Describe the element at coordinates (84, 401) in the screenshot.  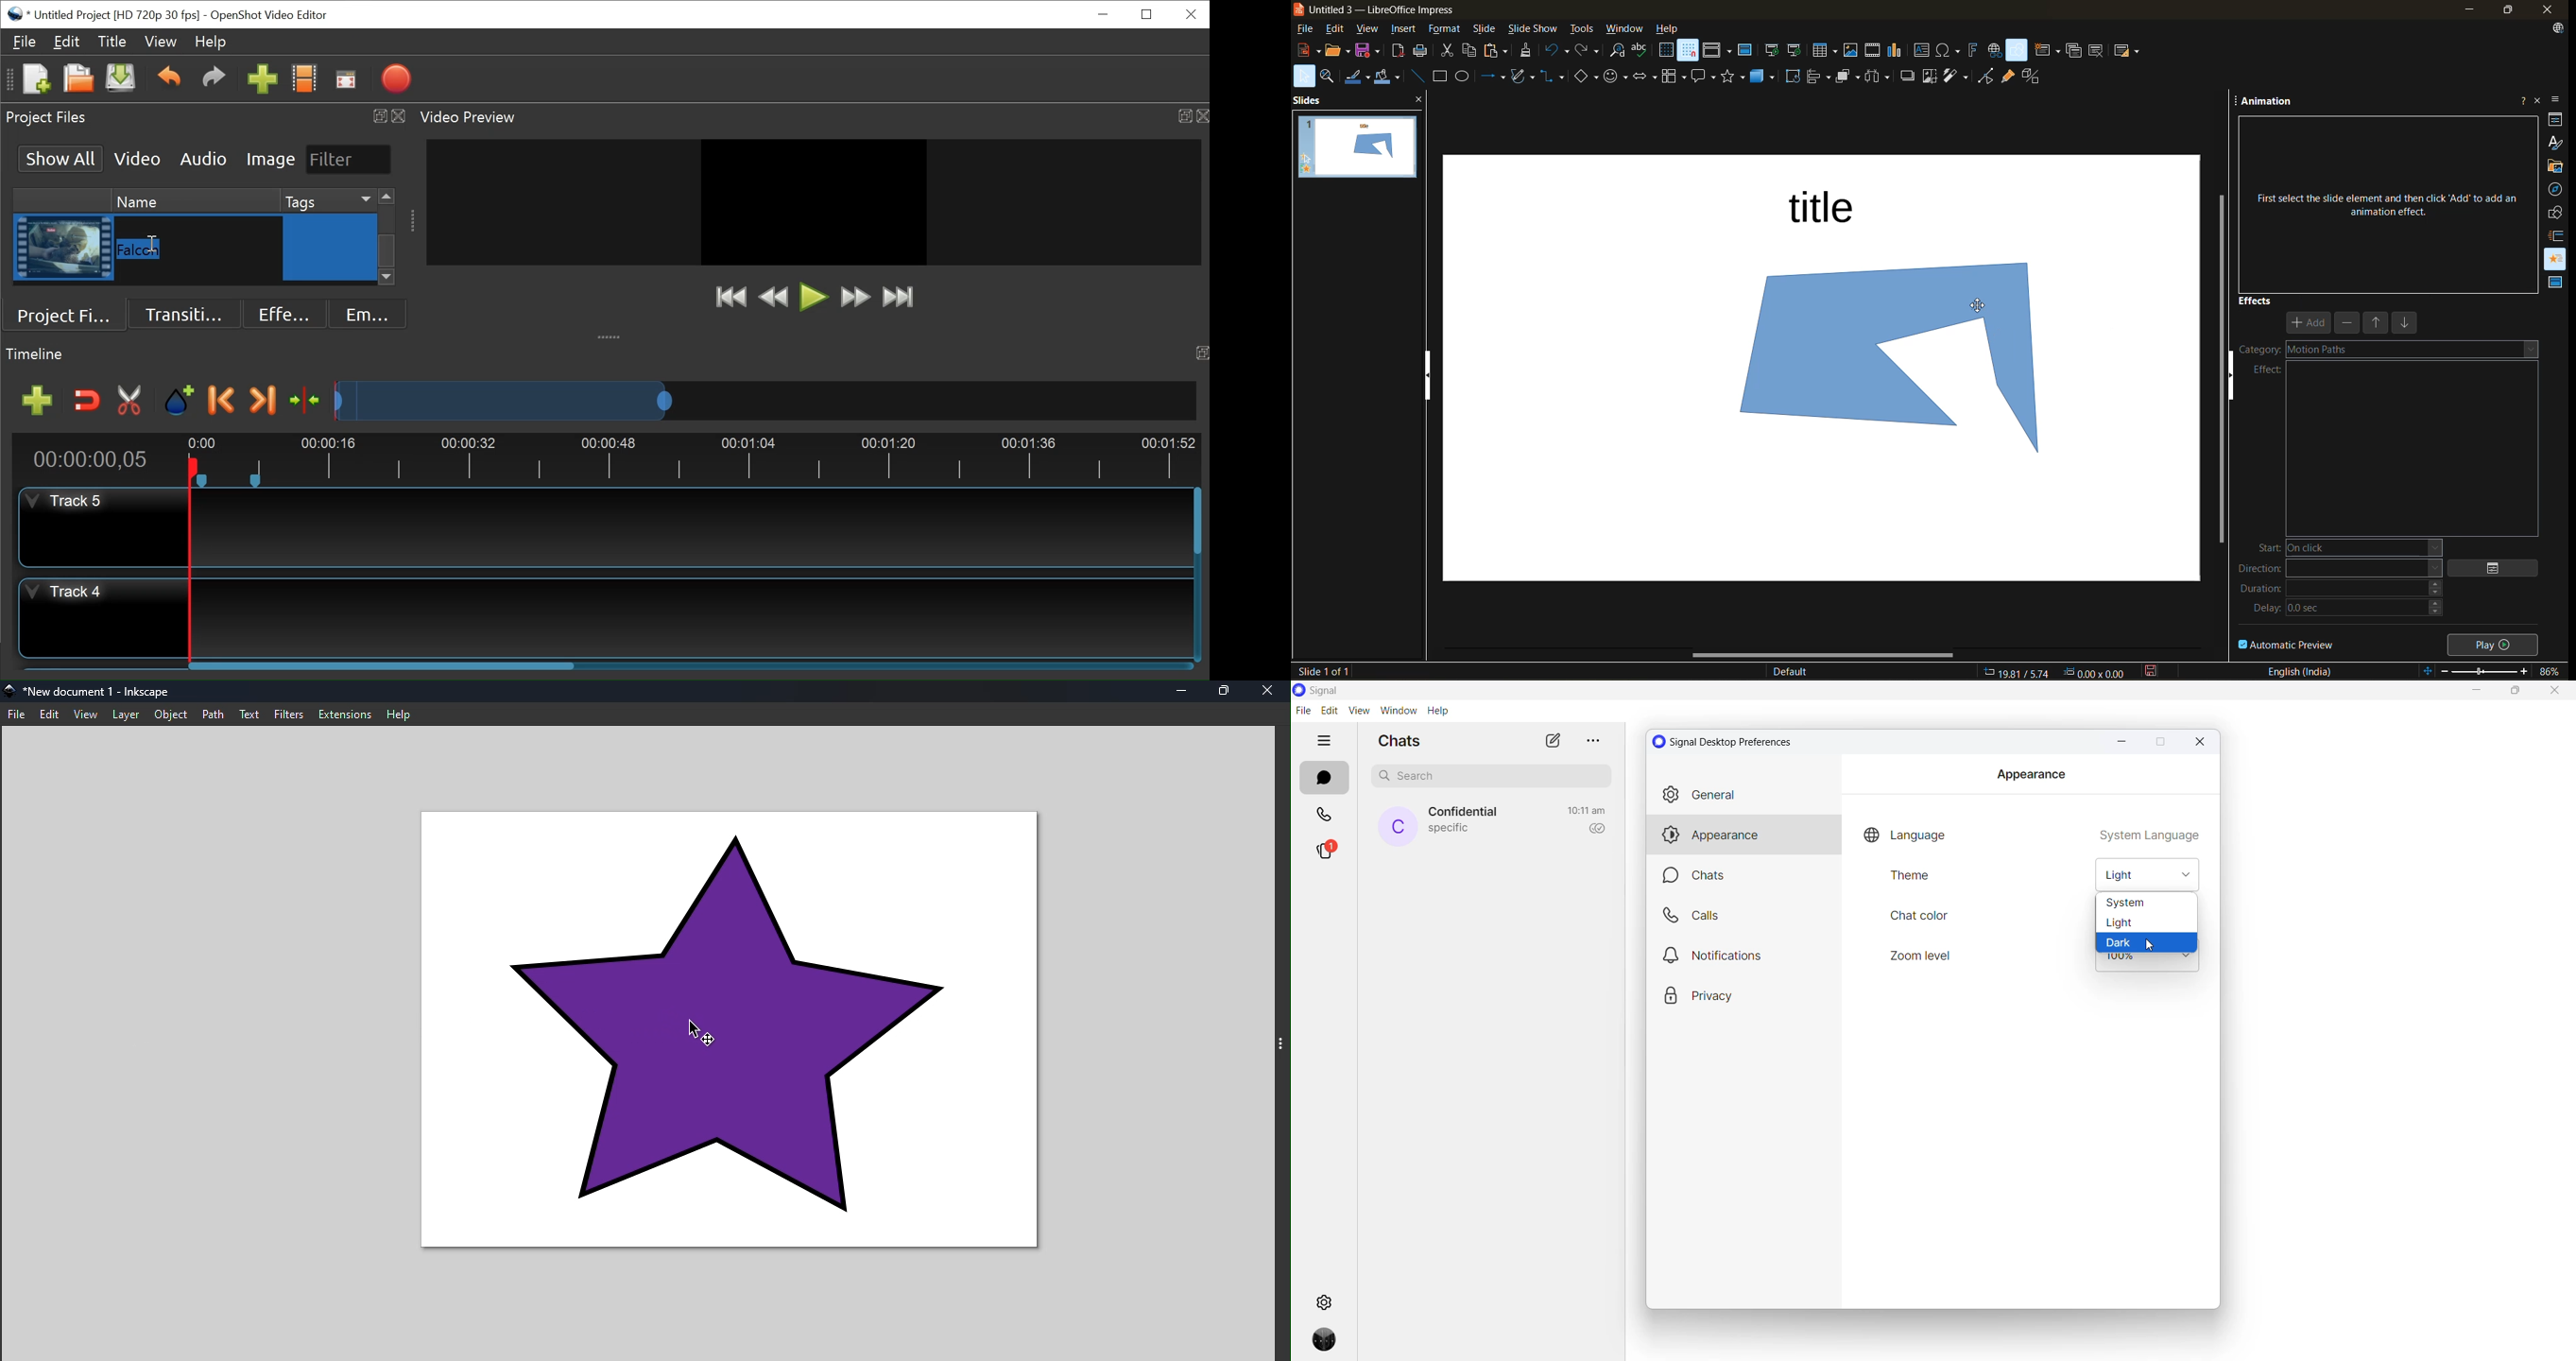
I see `Snap` at that location.